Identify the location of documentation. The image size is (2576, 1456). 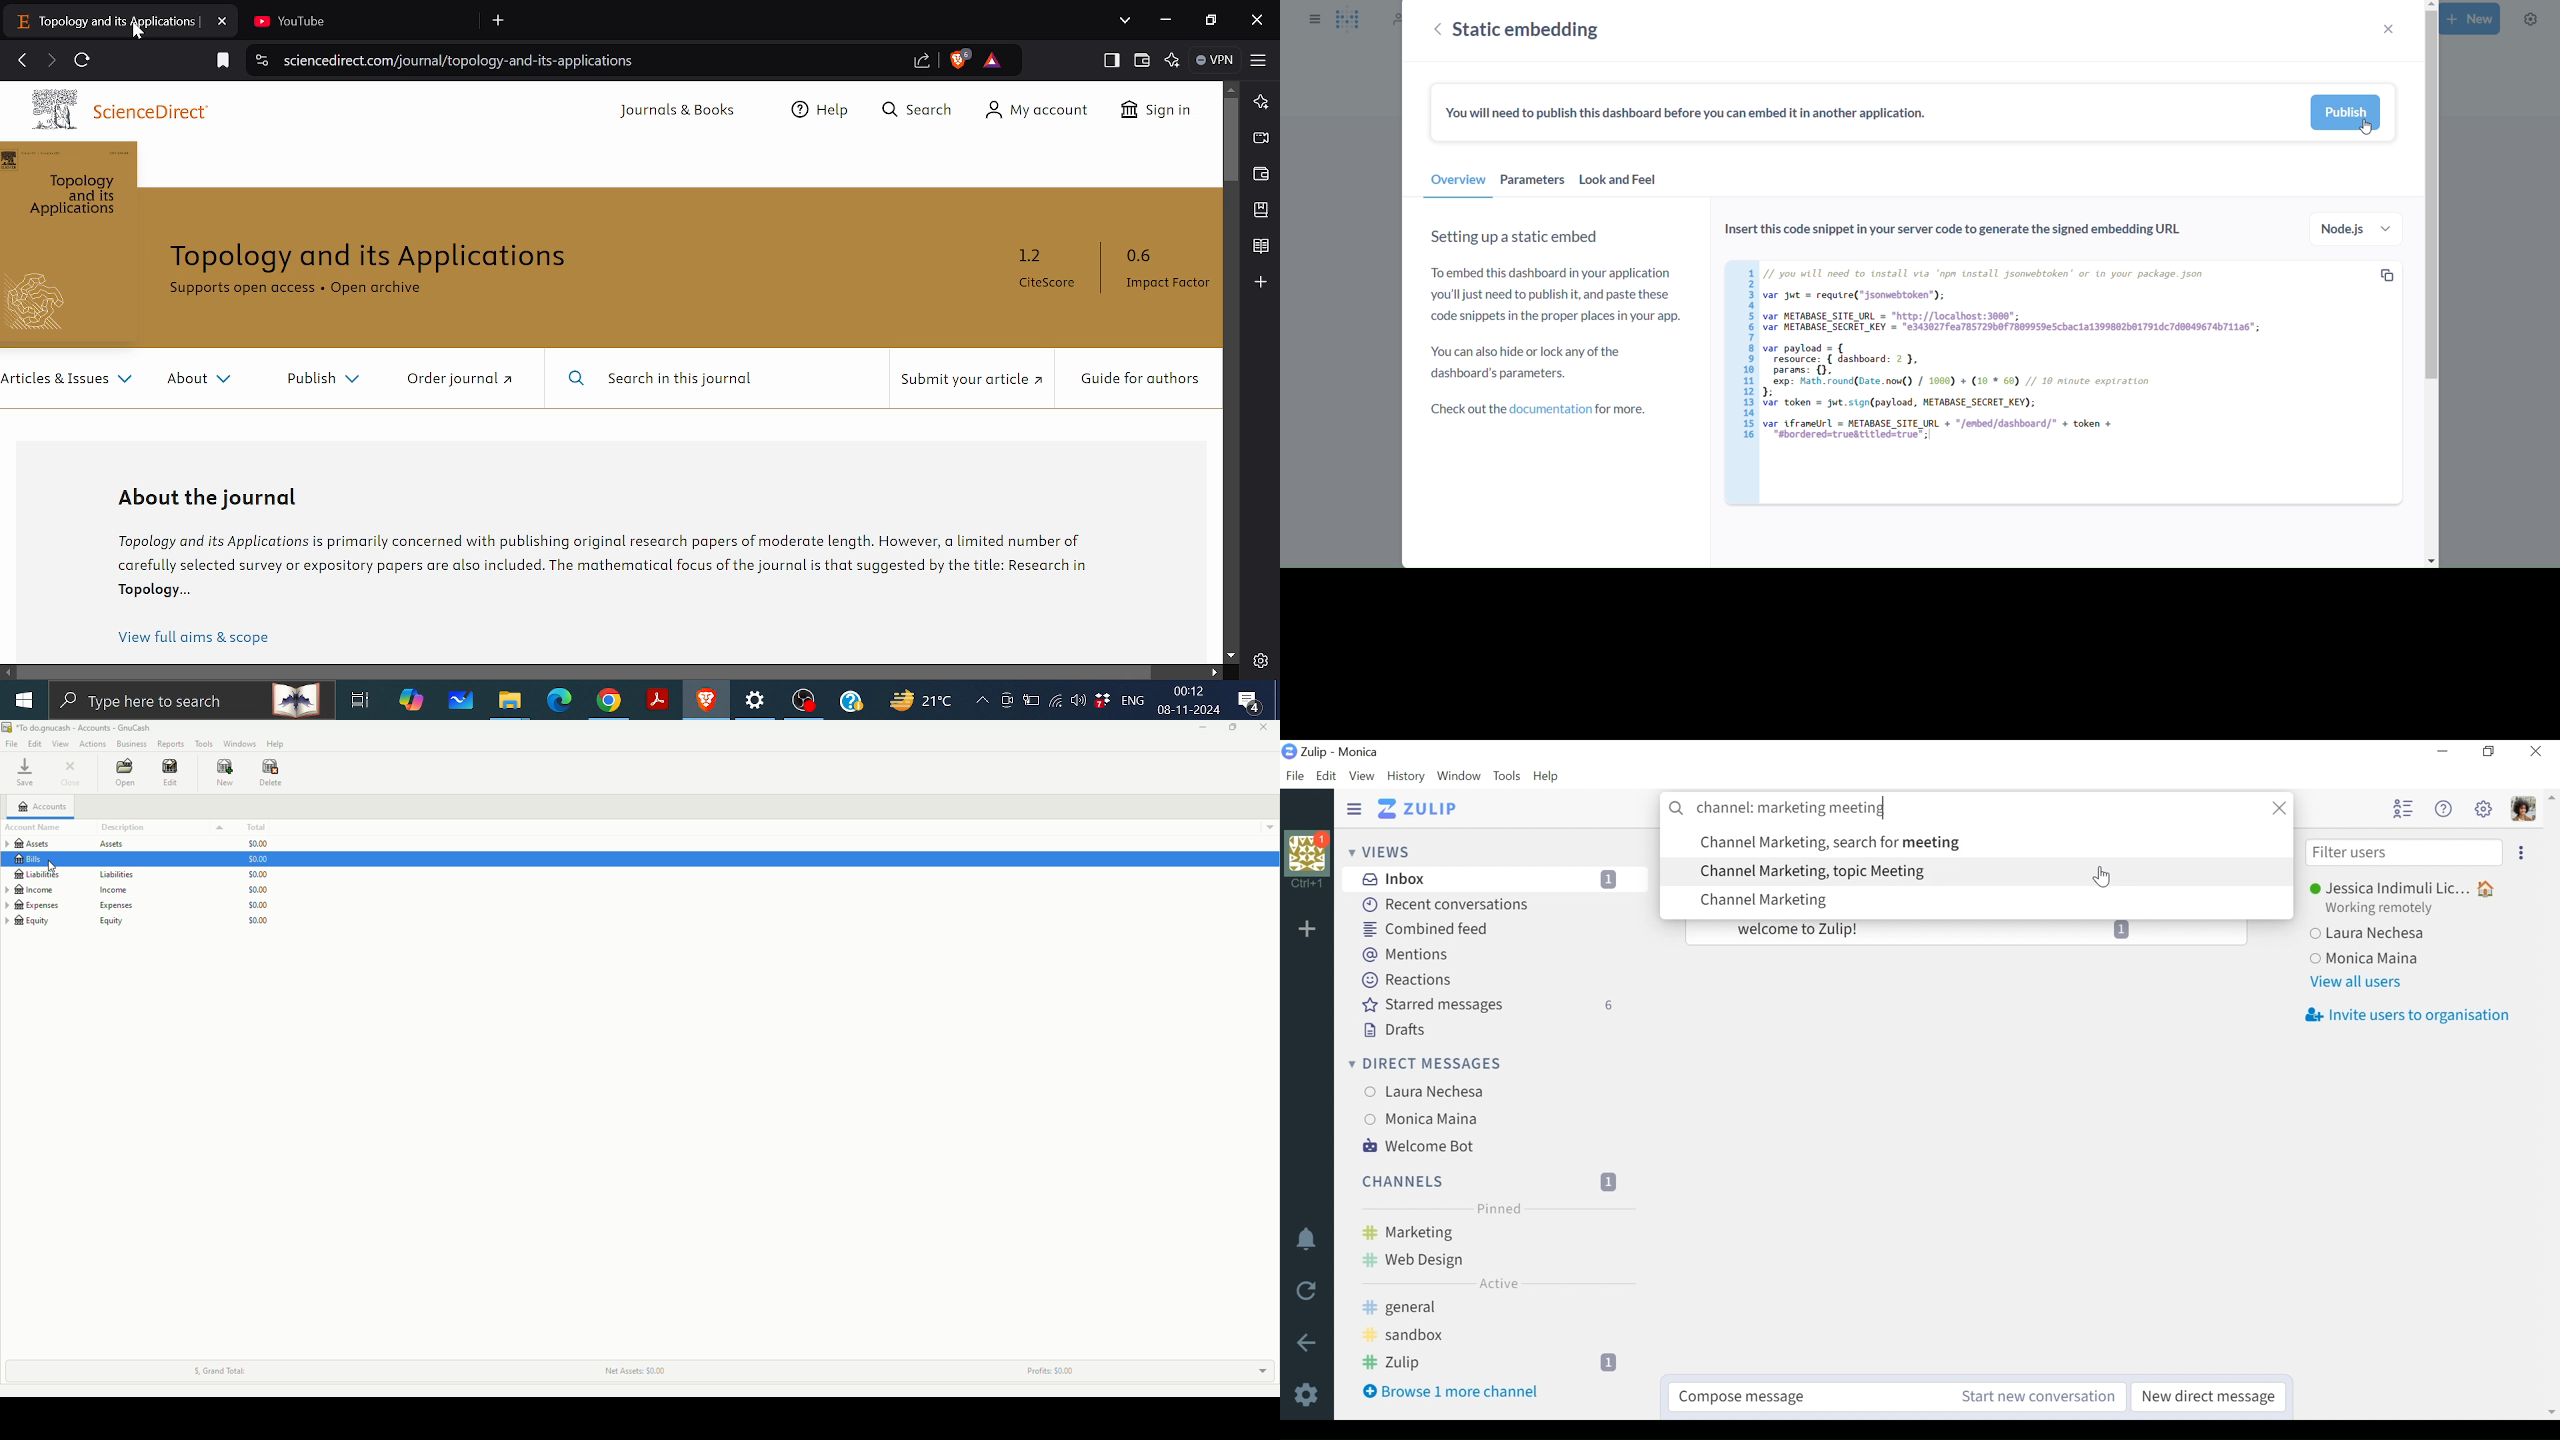
(1541, 411).